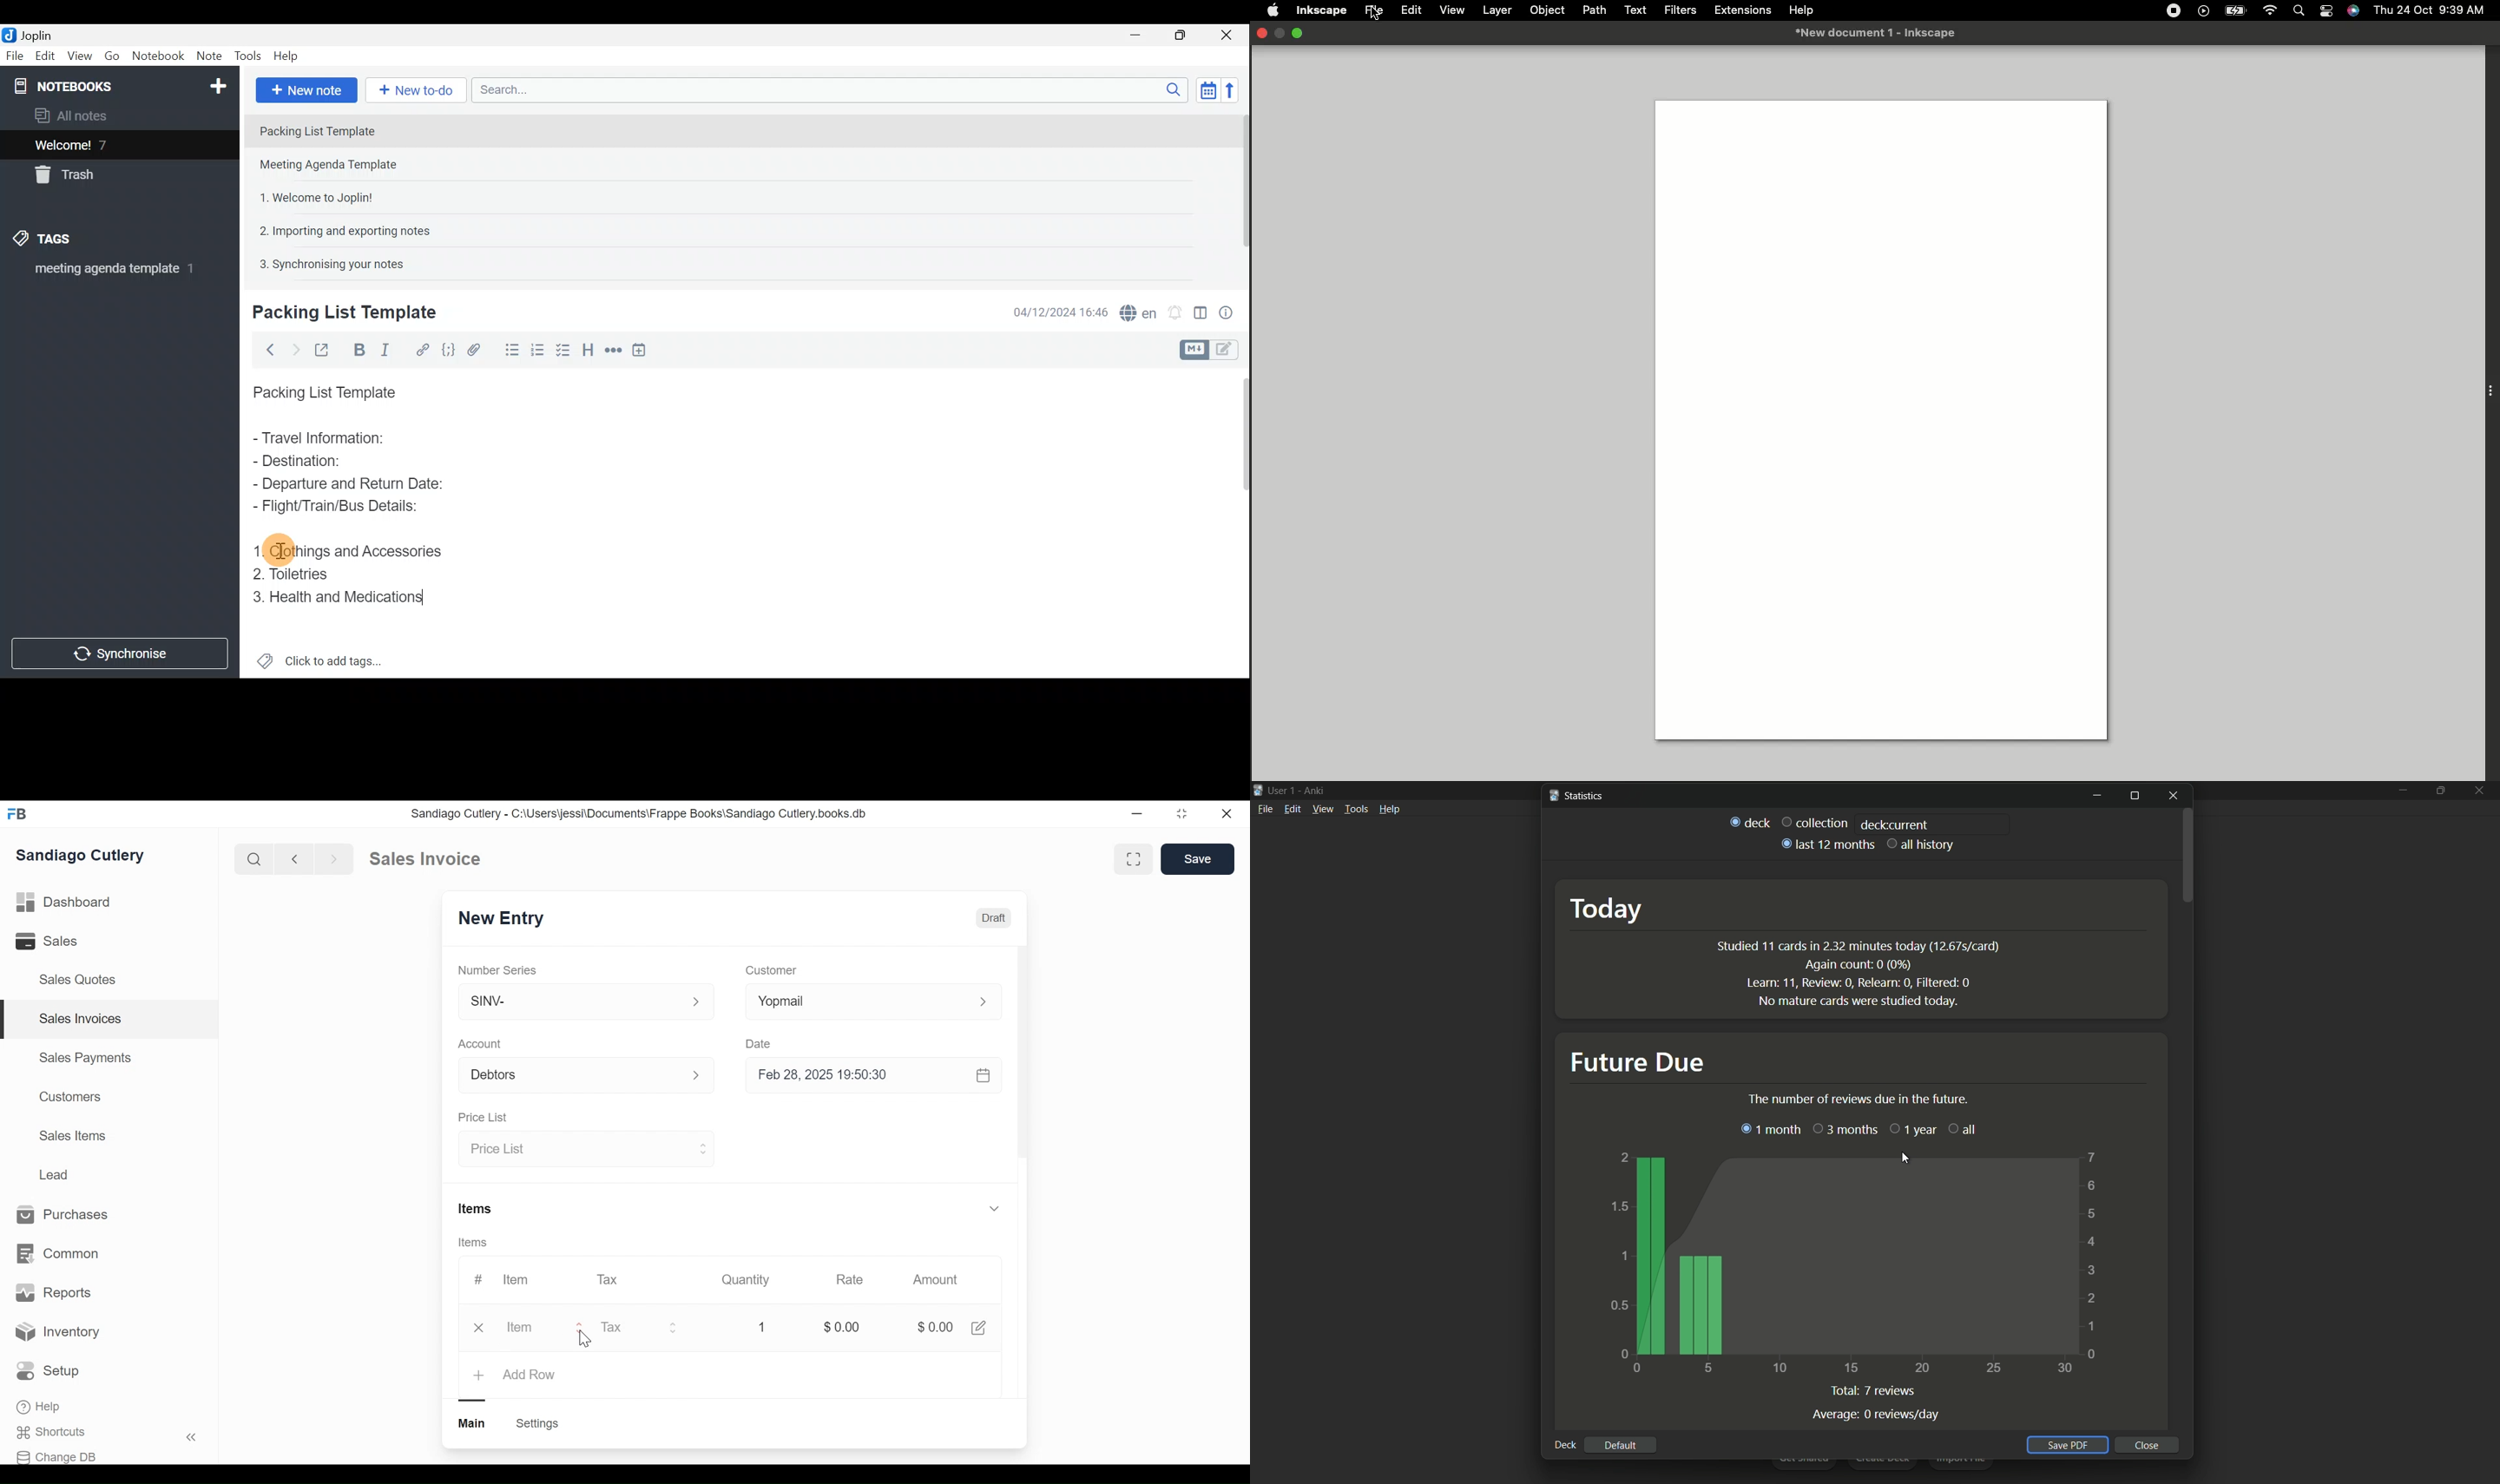 Image resolution: width=2520 pixels, height=1484 pixels. I want to click on minimize, so click(2096, 796).